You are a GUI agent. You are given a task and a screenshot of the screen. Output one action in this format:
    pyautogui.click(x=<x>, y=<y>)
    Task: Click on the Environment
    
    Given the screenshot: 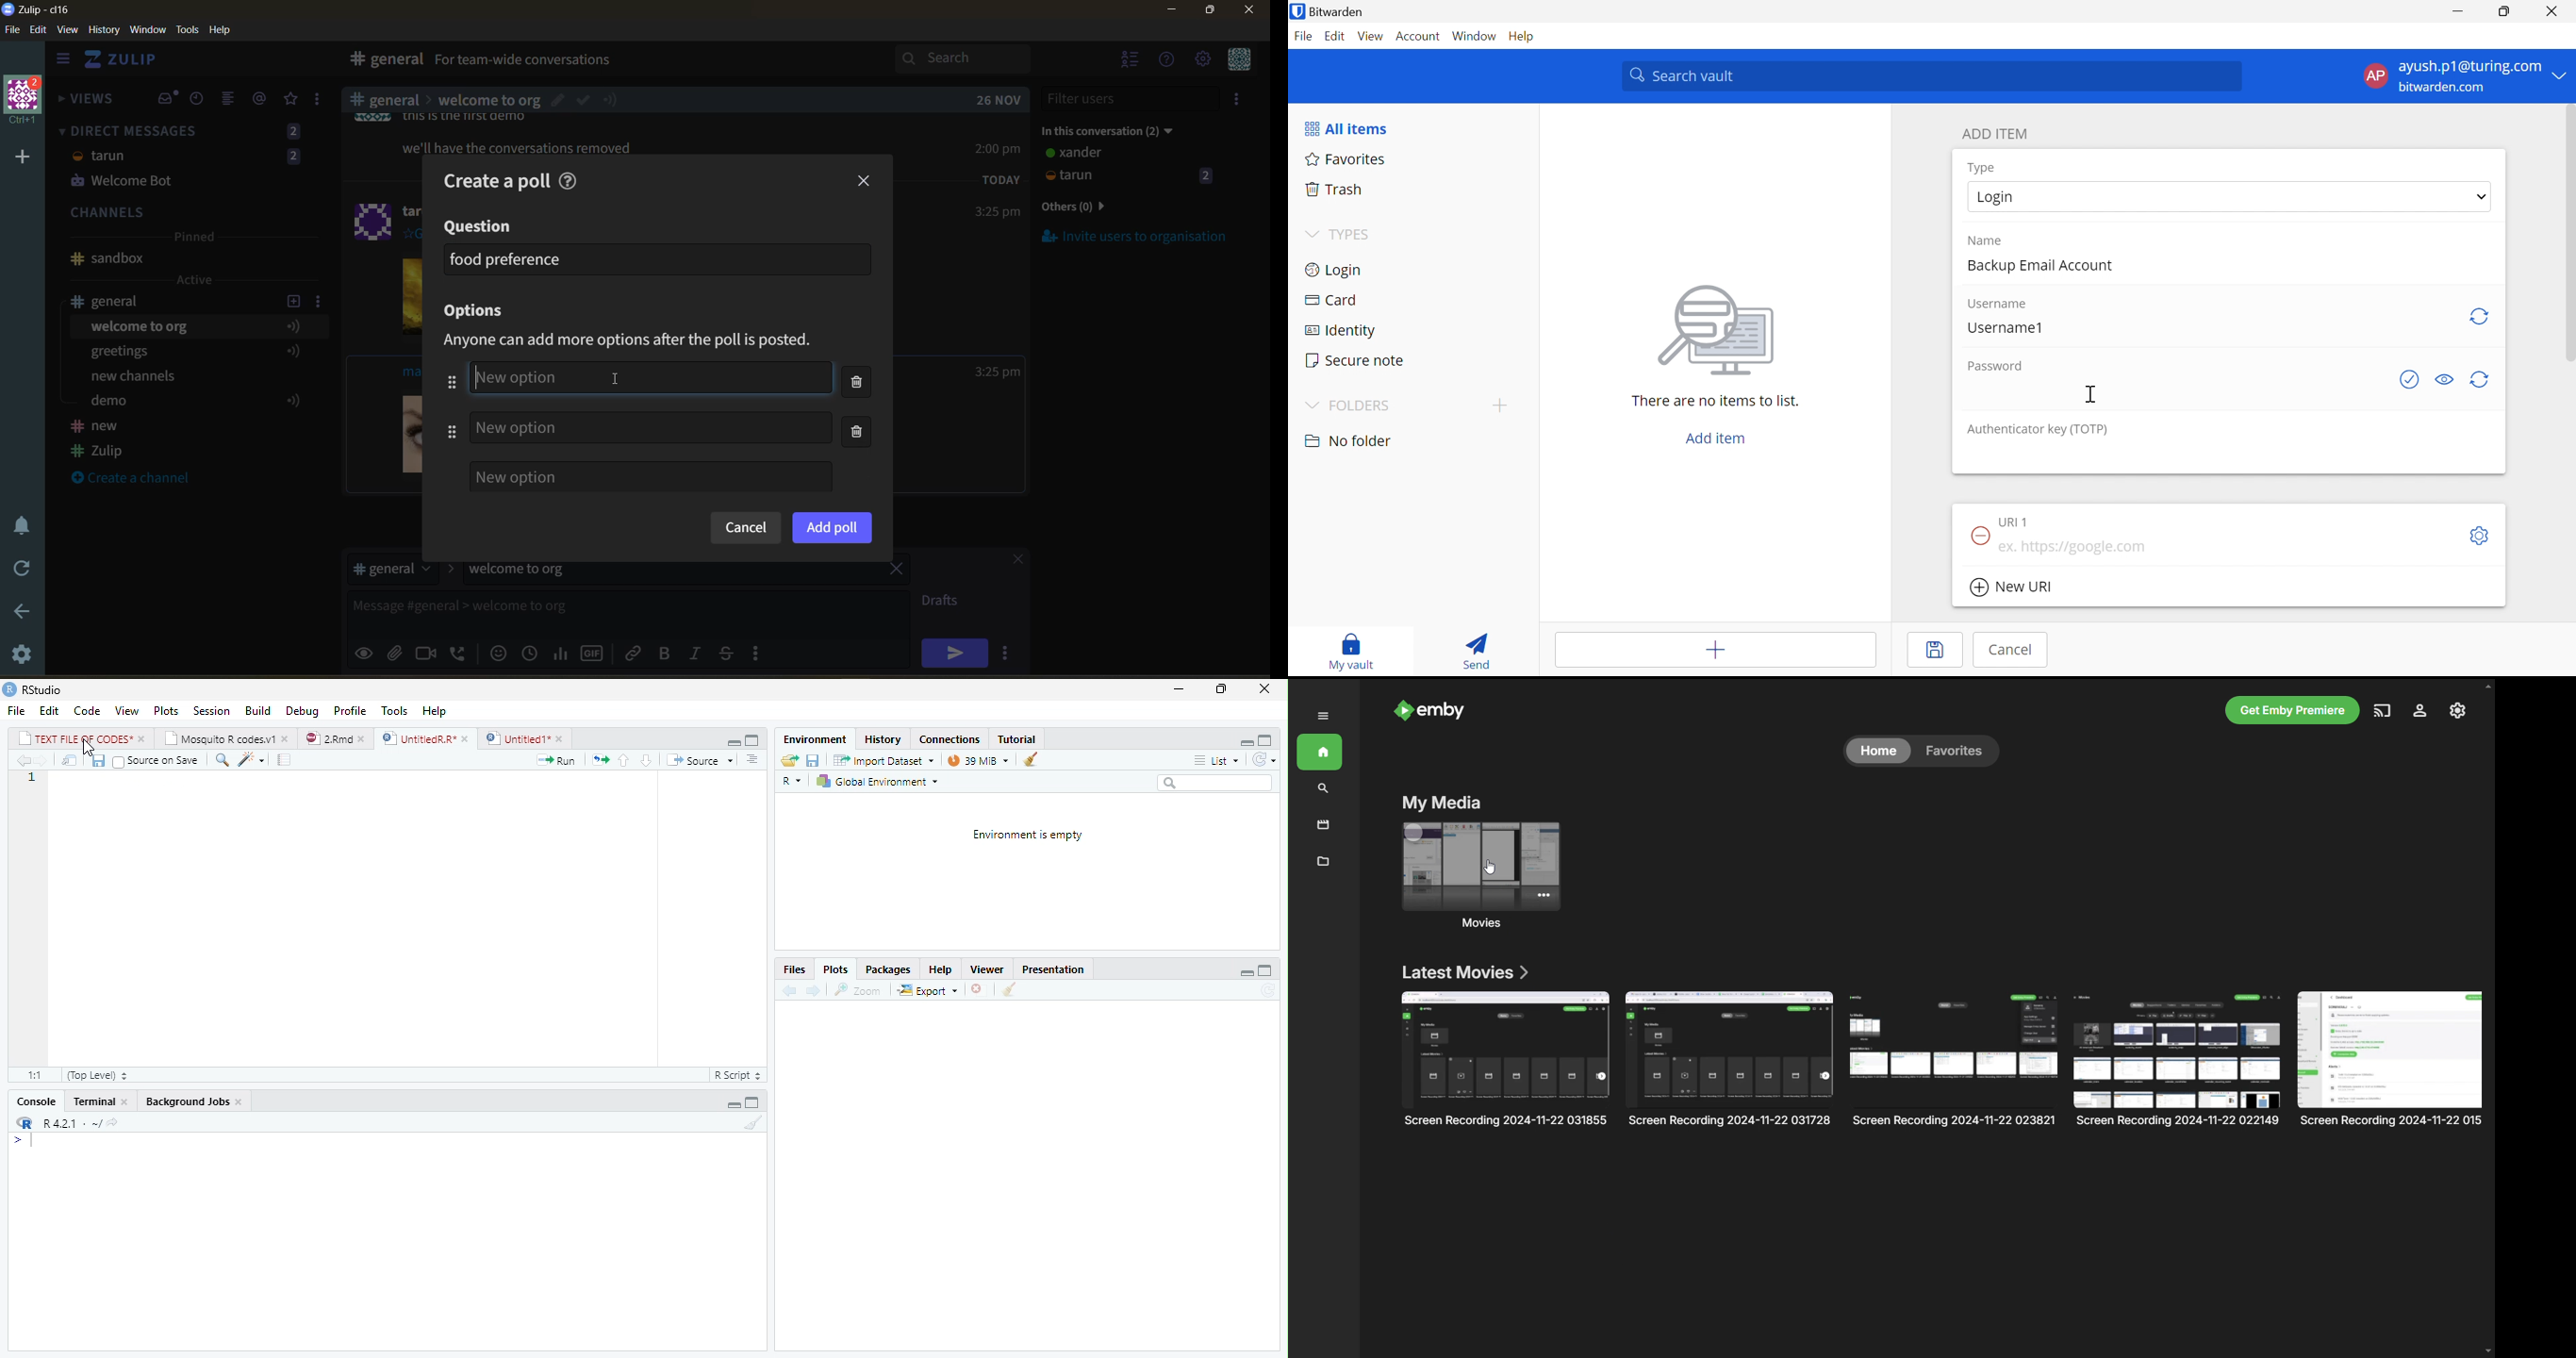 What is the action you would take?
    pyautogui.click(x=810, y=738)
    